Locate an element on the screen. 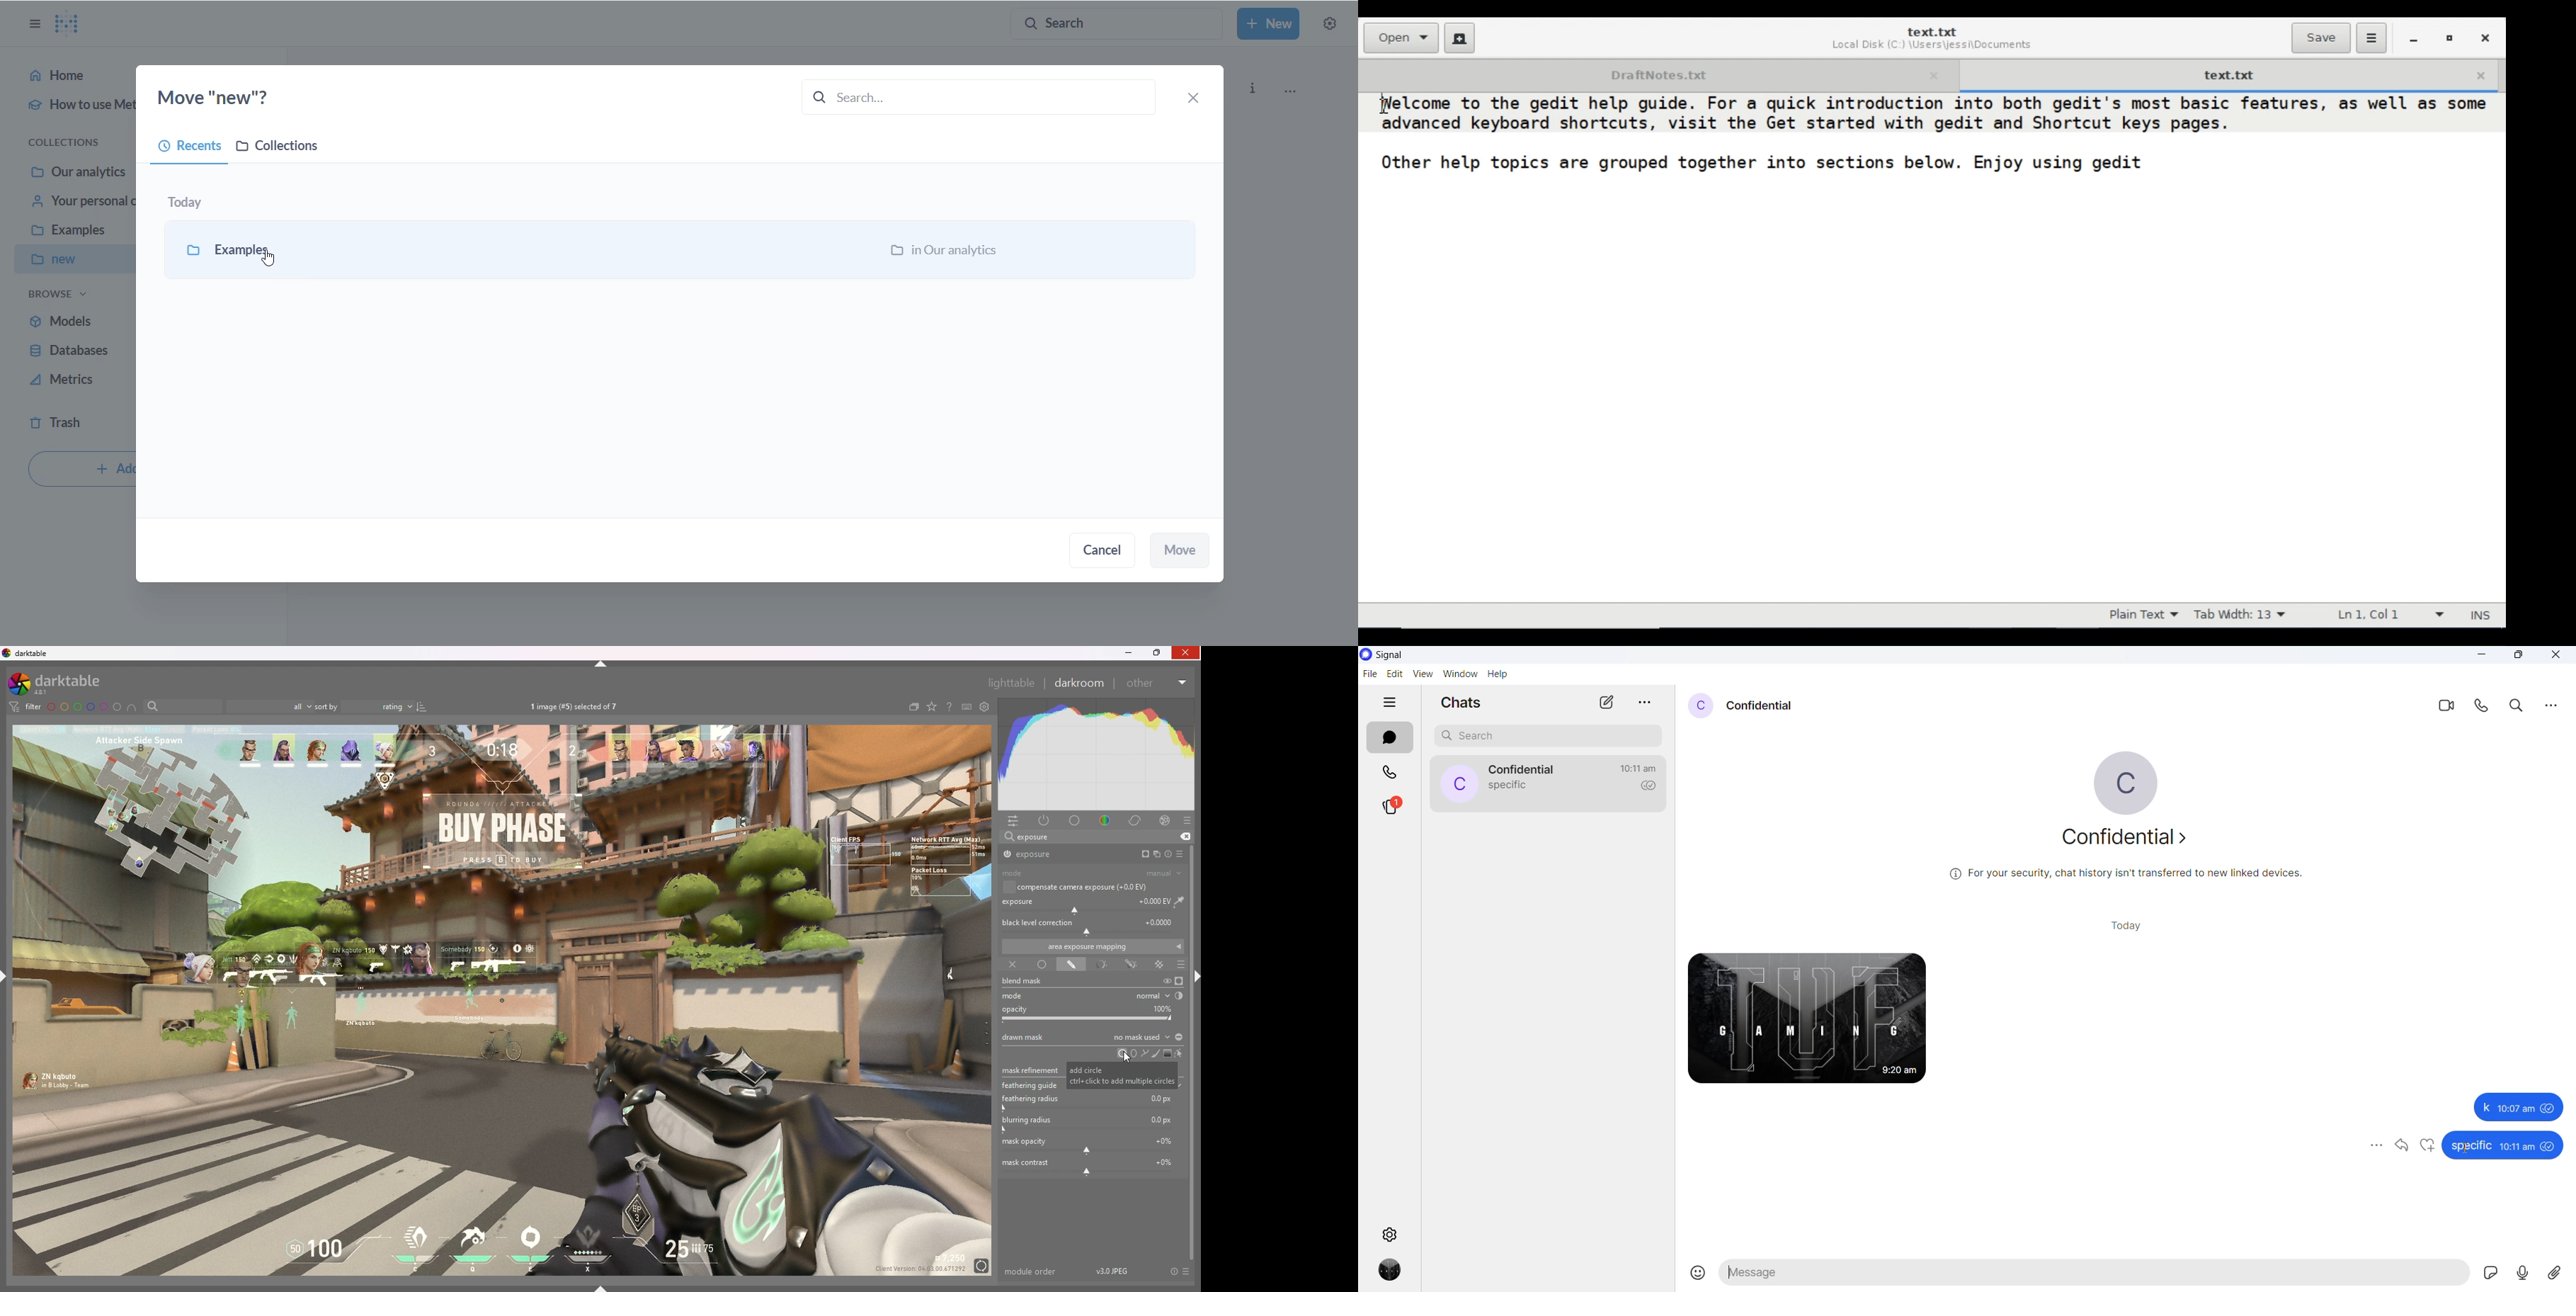  show and edit mask elements is located at coordinates (1180, 1054).